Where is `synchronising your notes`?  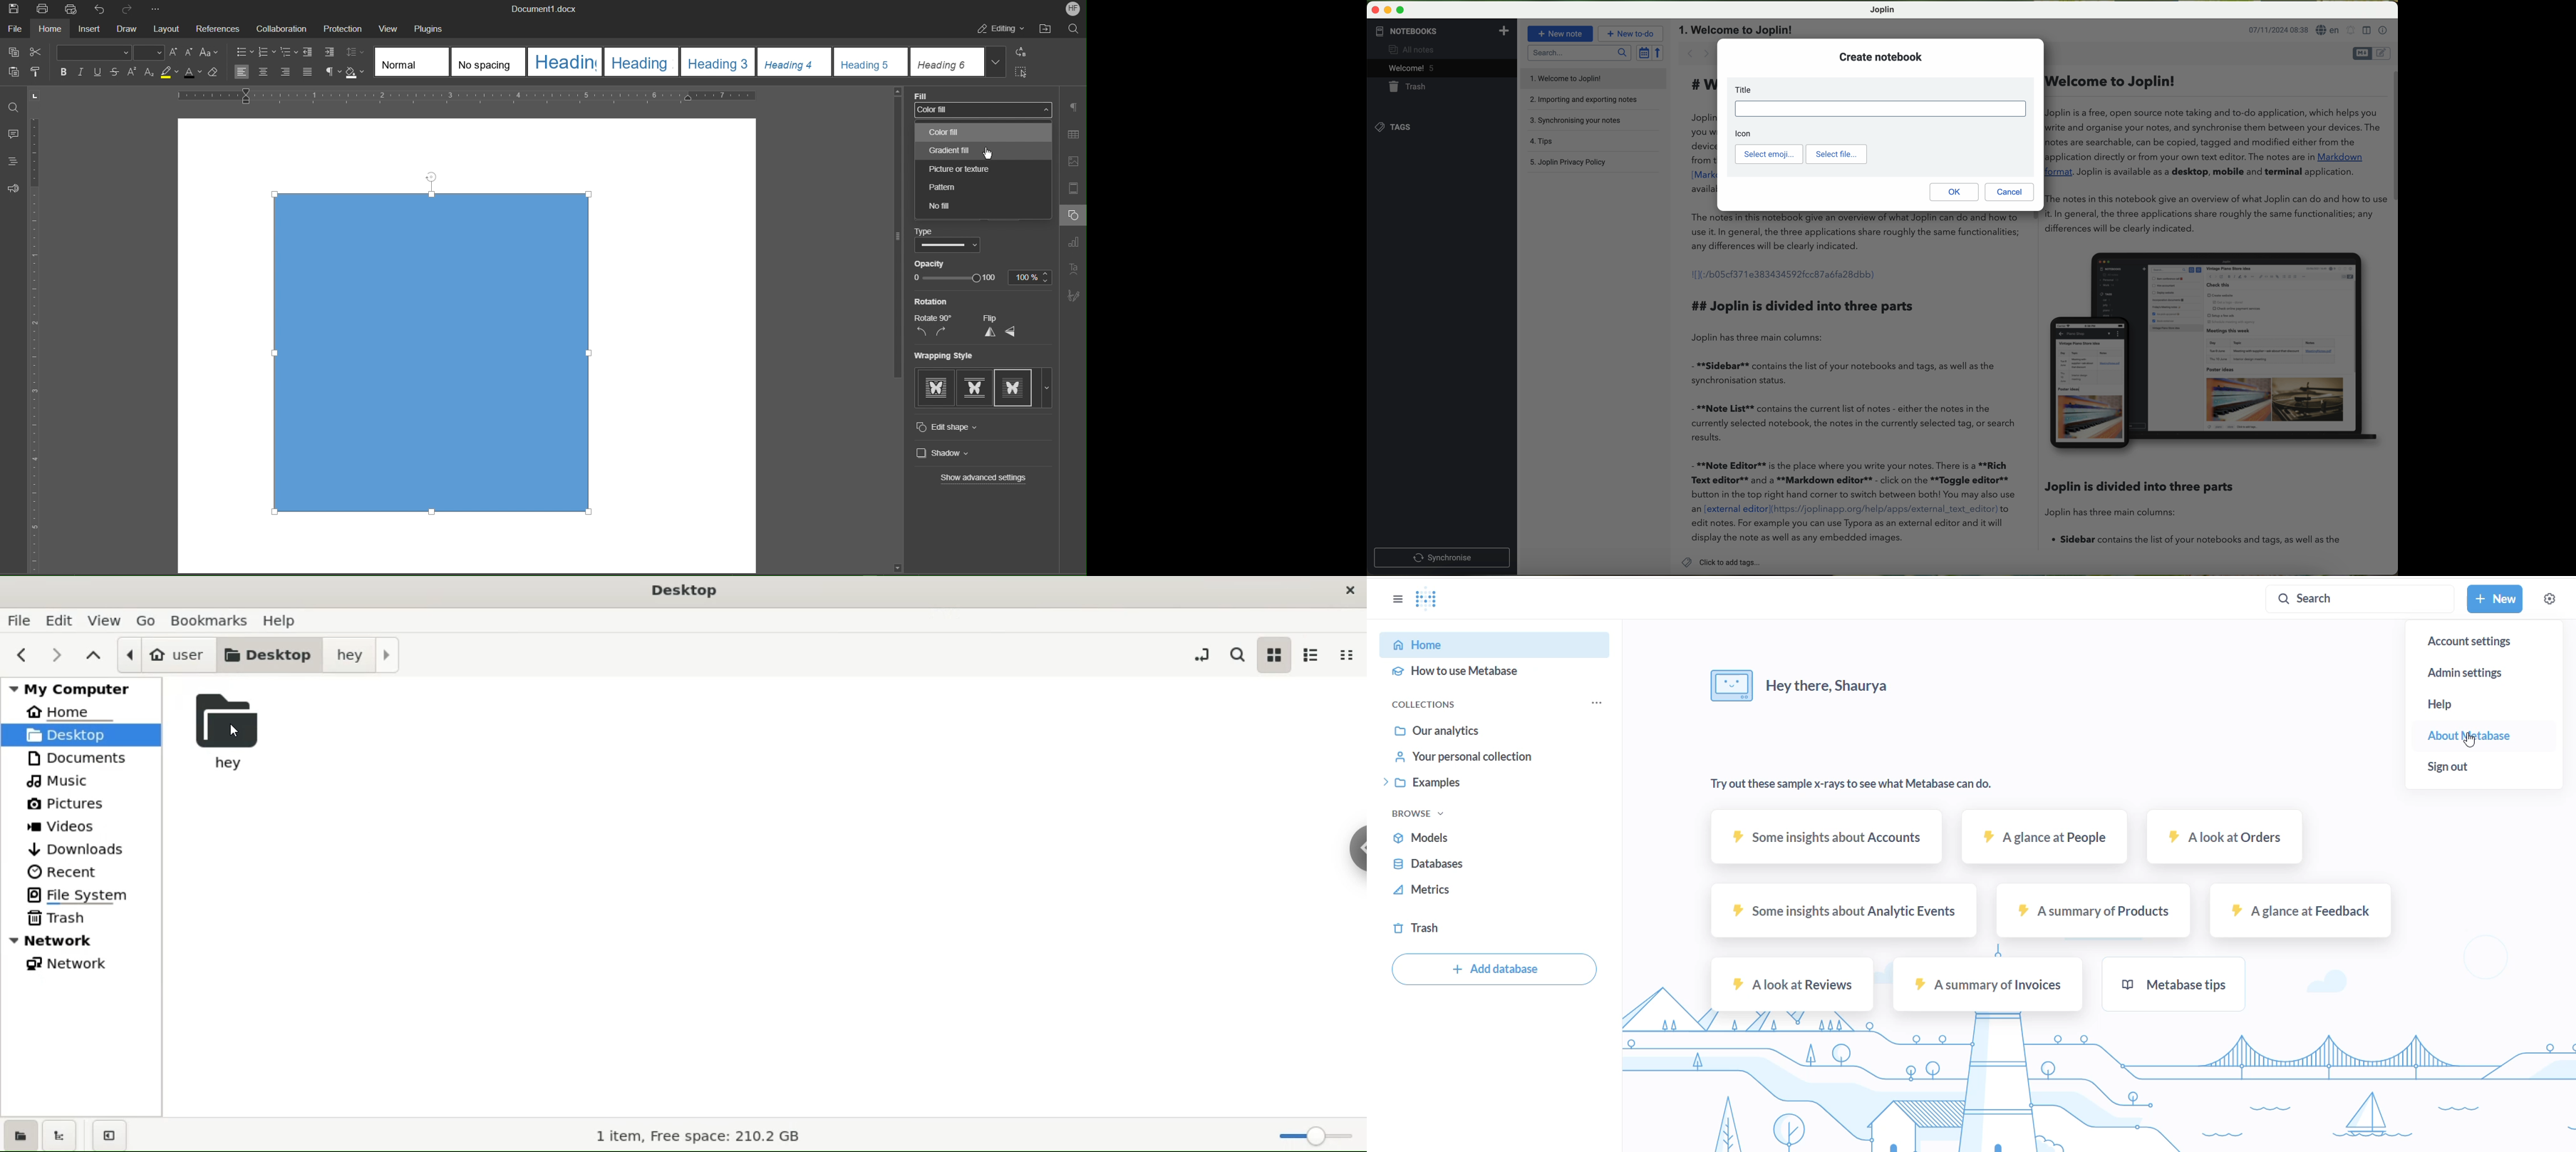 synchronising your notes is located at coordinates (1579, 121).